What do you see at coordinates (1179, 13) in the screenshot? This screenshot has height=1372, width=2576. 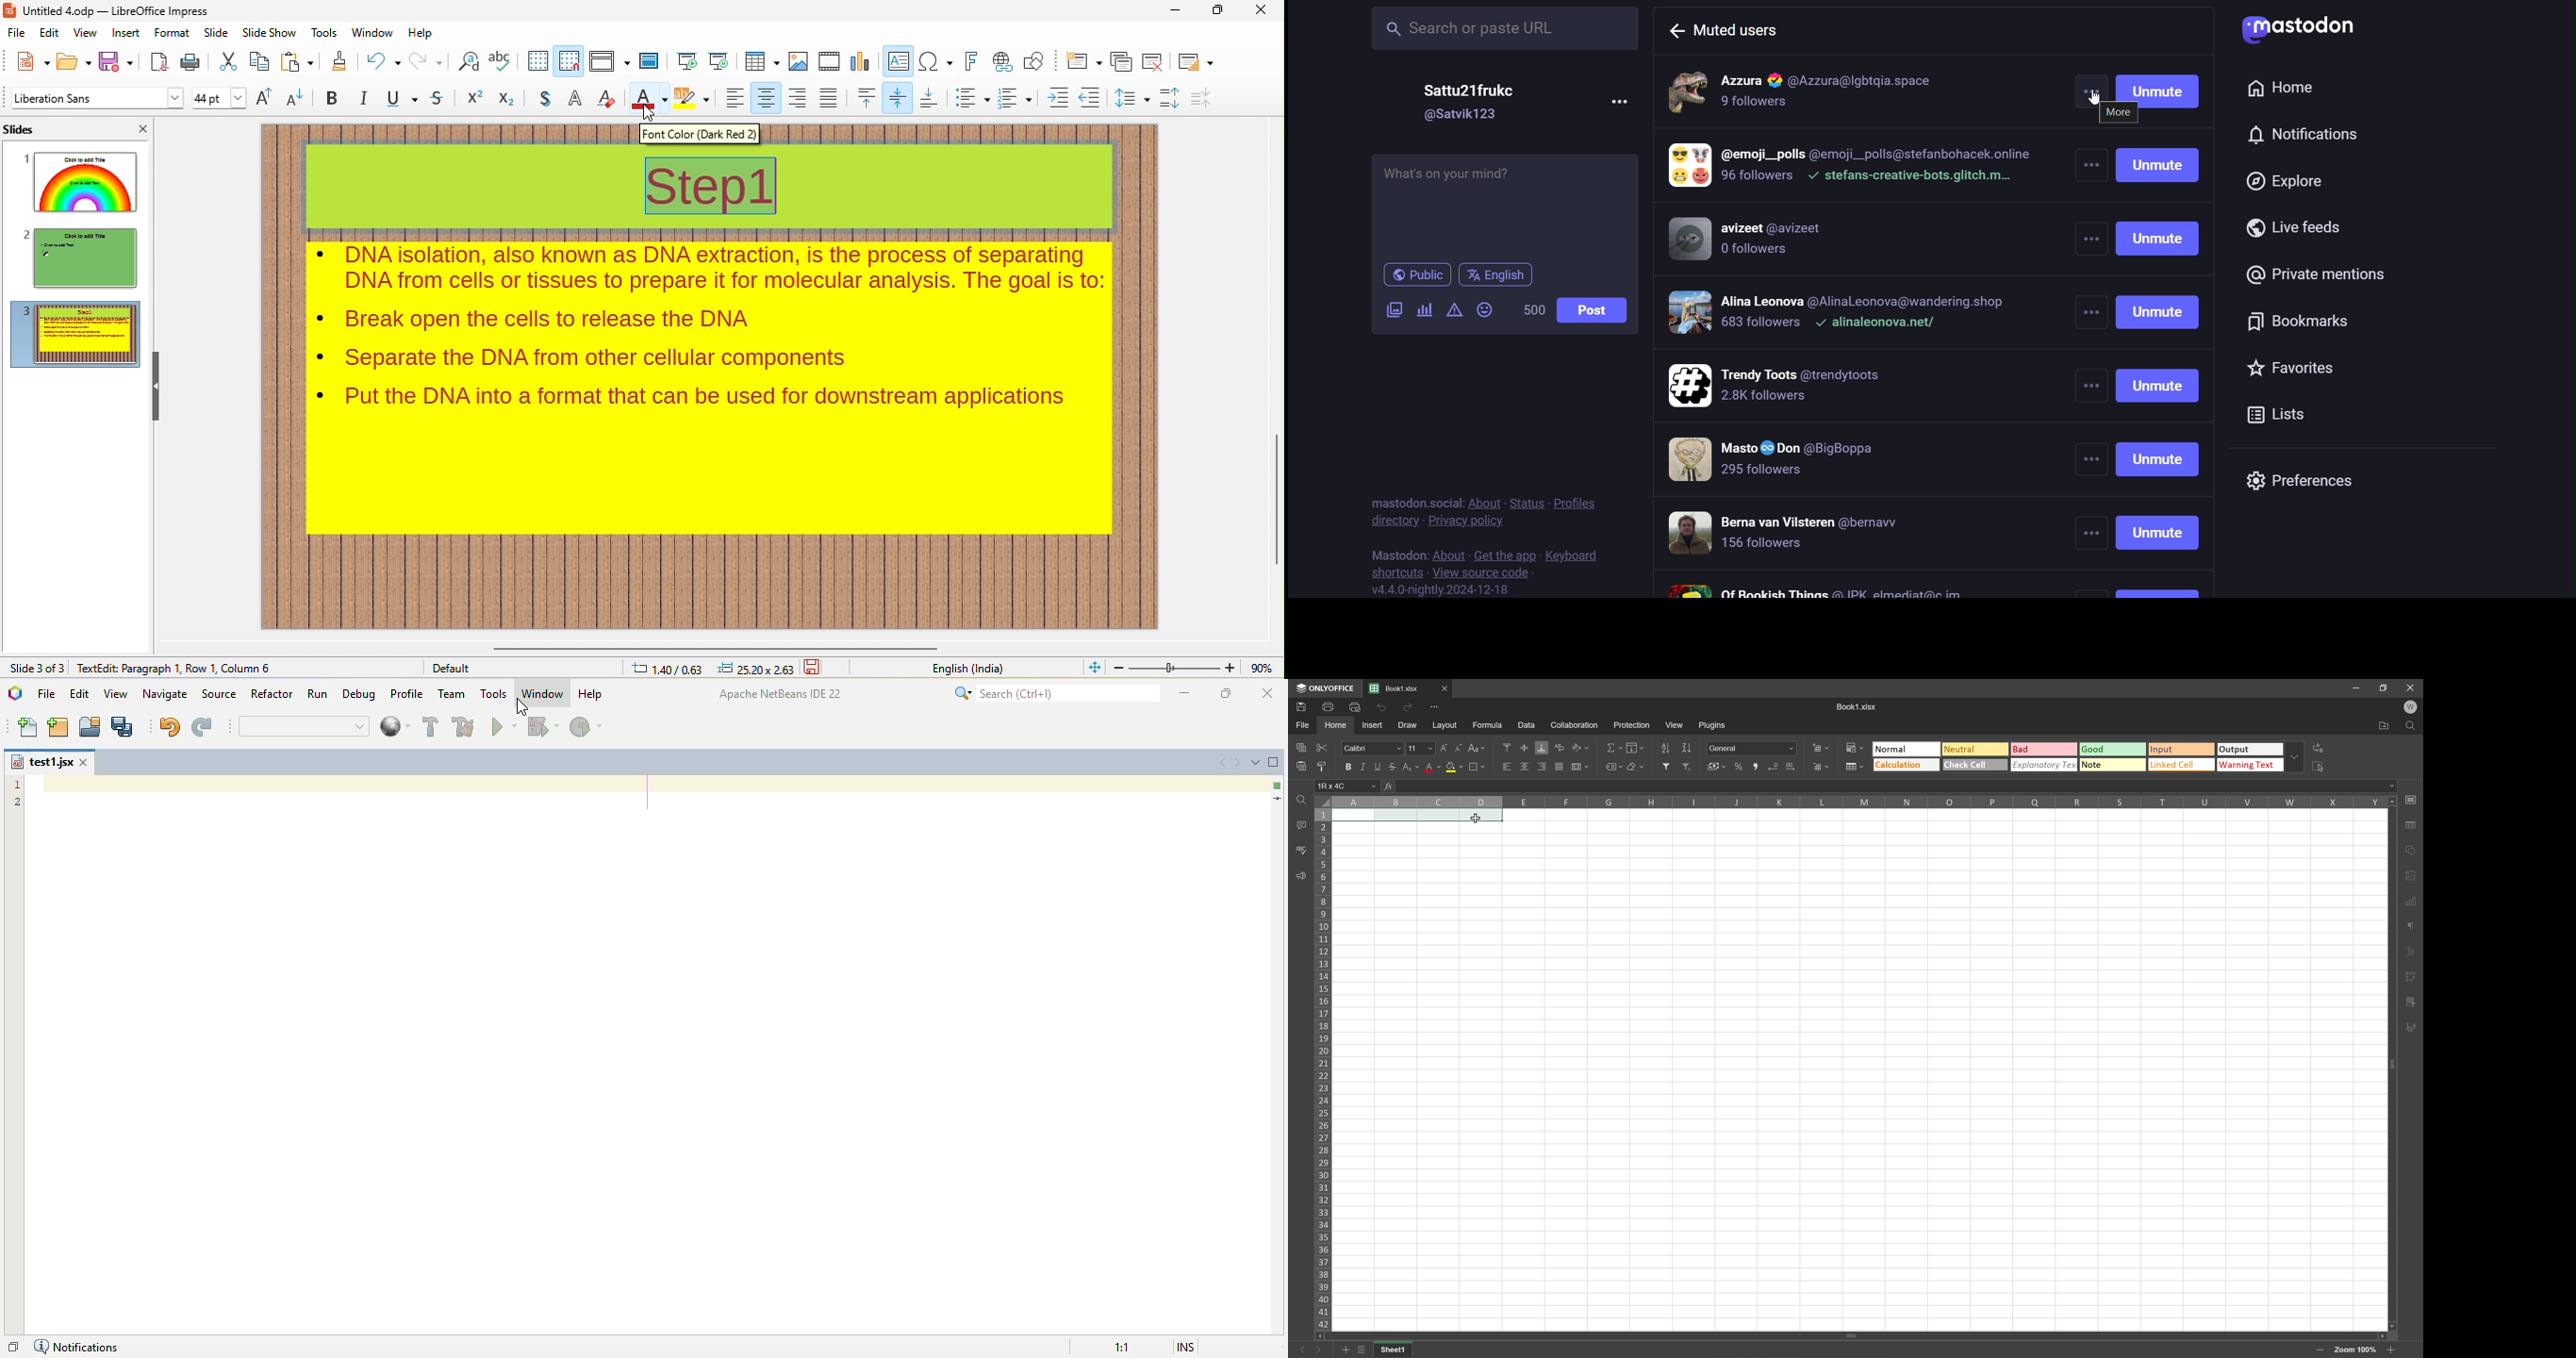 I see `minimize` at bounding box center [1179, 13].